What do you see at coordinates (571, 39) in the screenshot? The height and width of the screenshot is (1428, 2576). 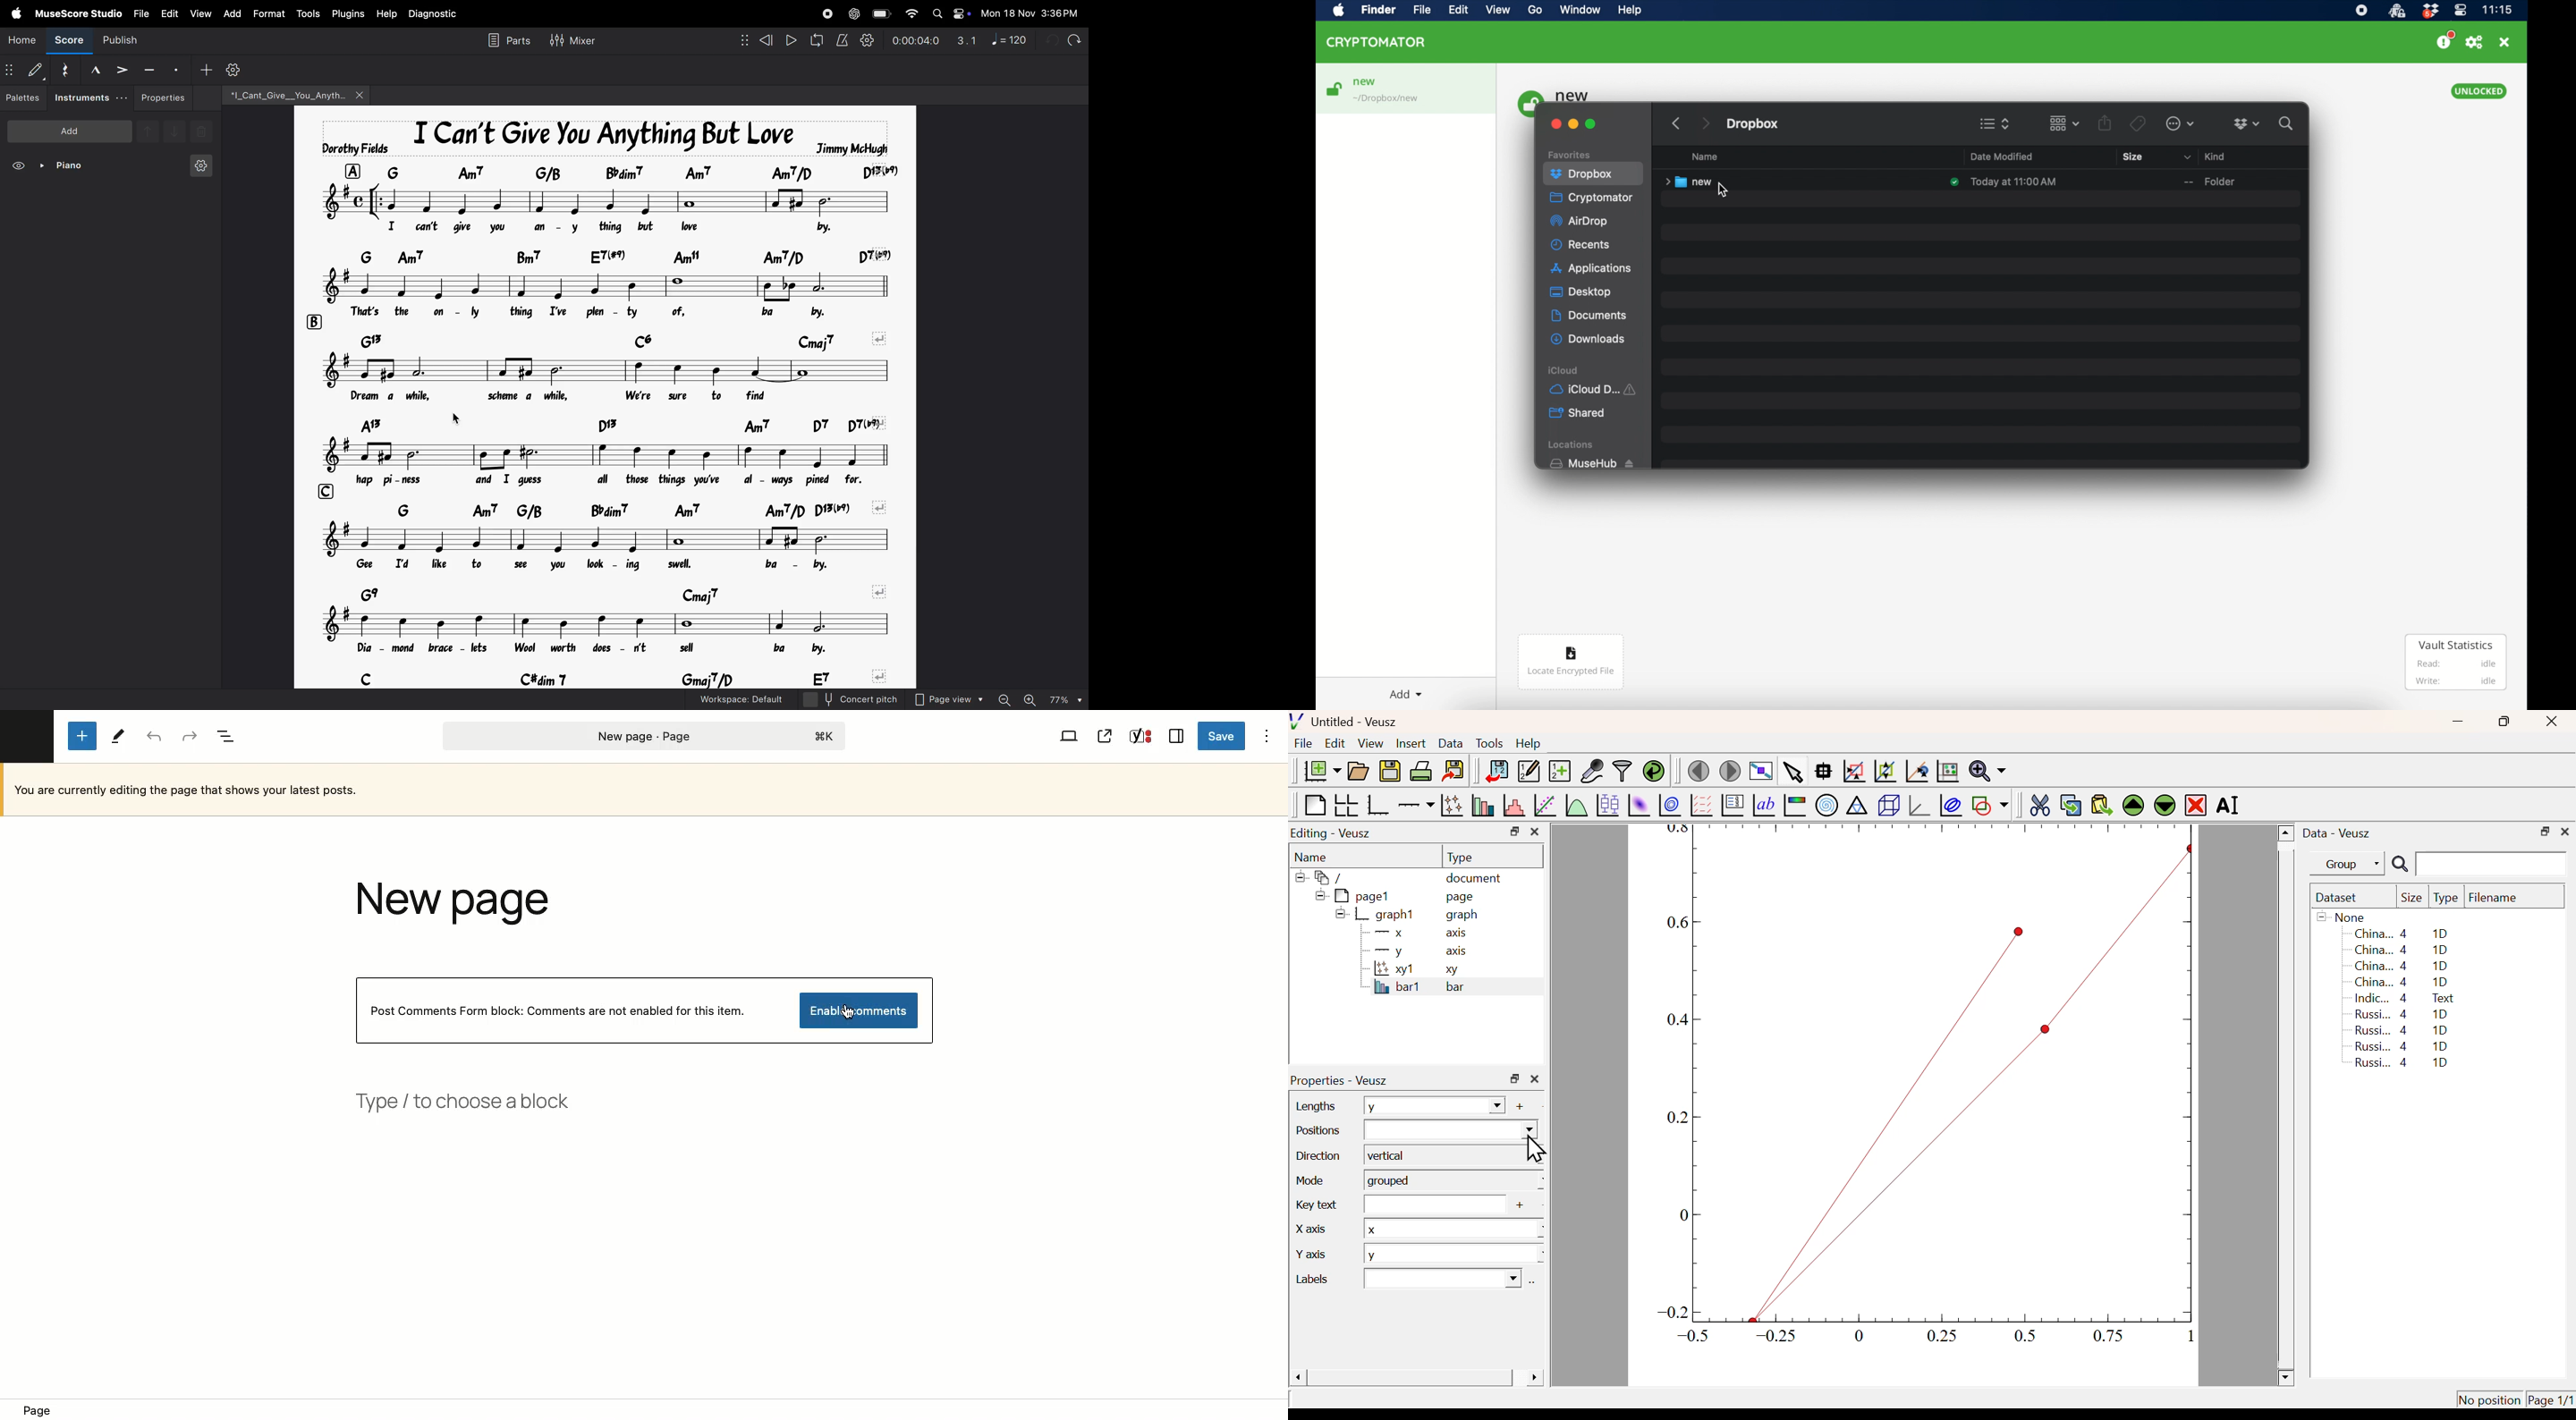 I see `mixer` at bounding box center [571, 39].